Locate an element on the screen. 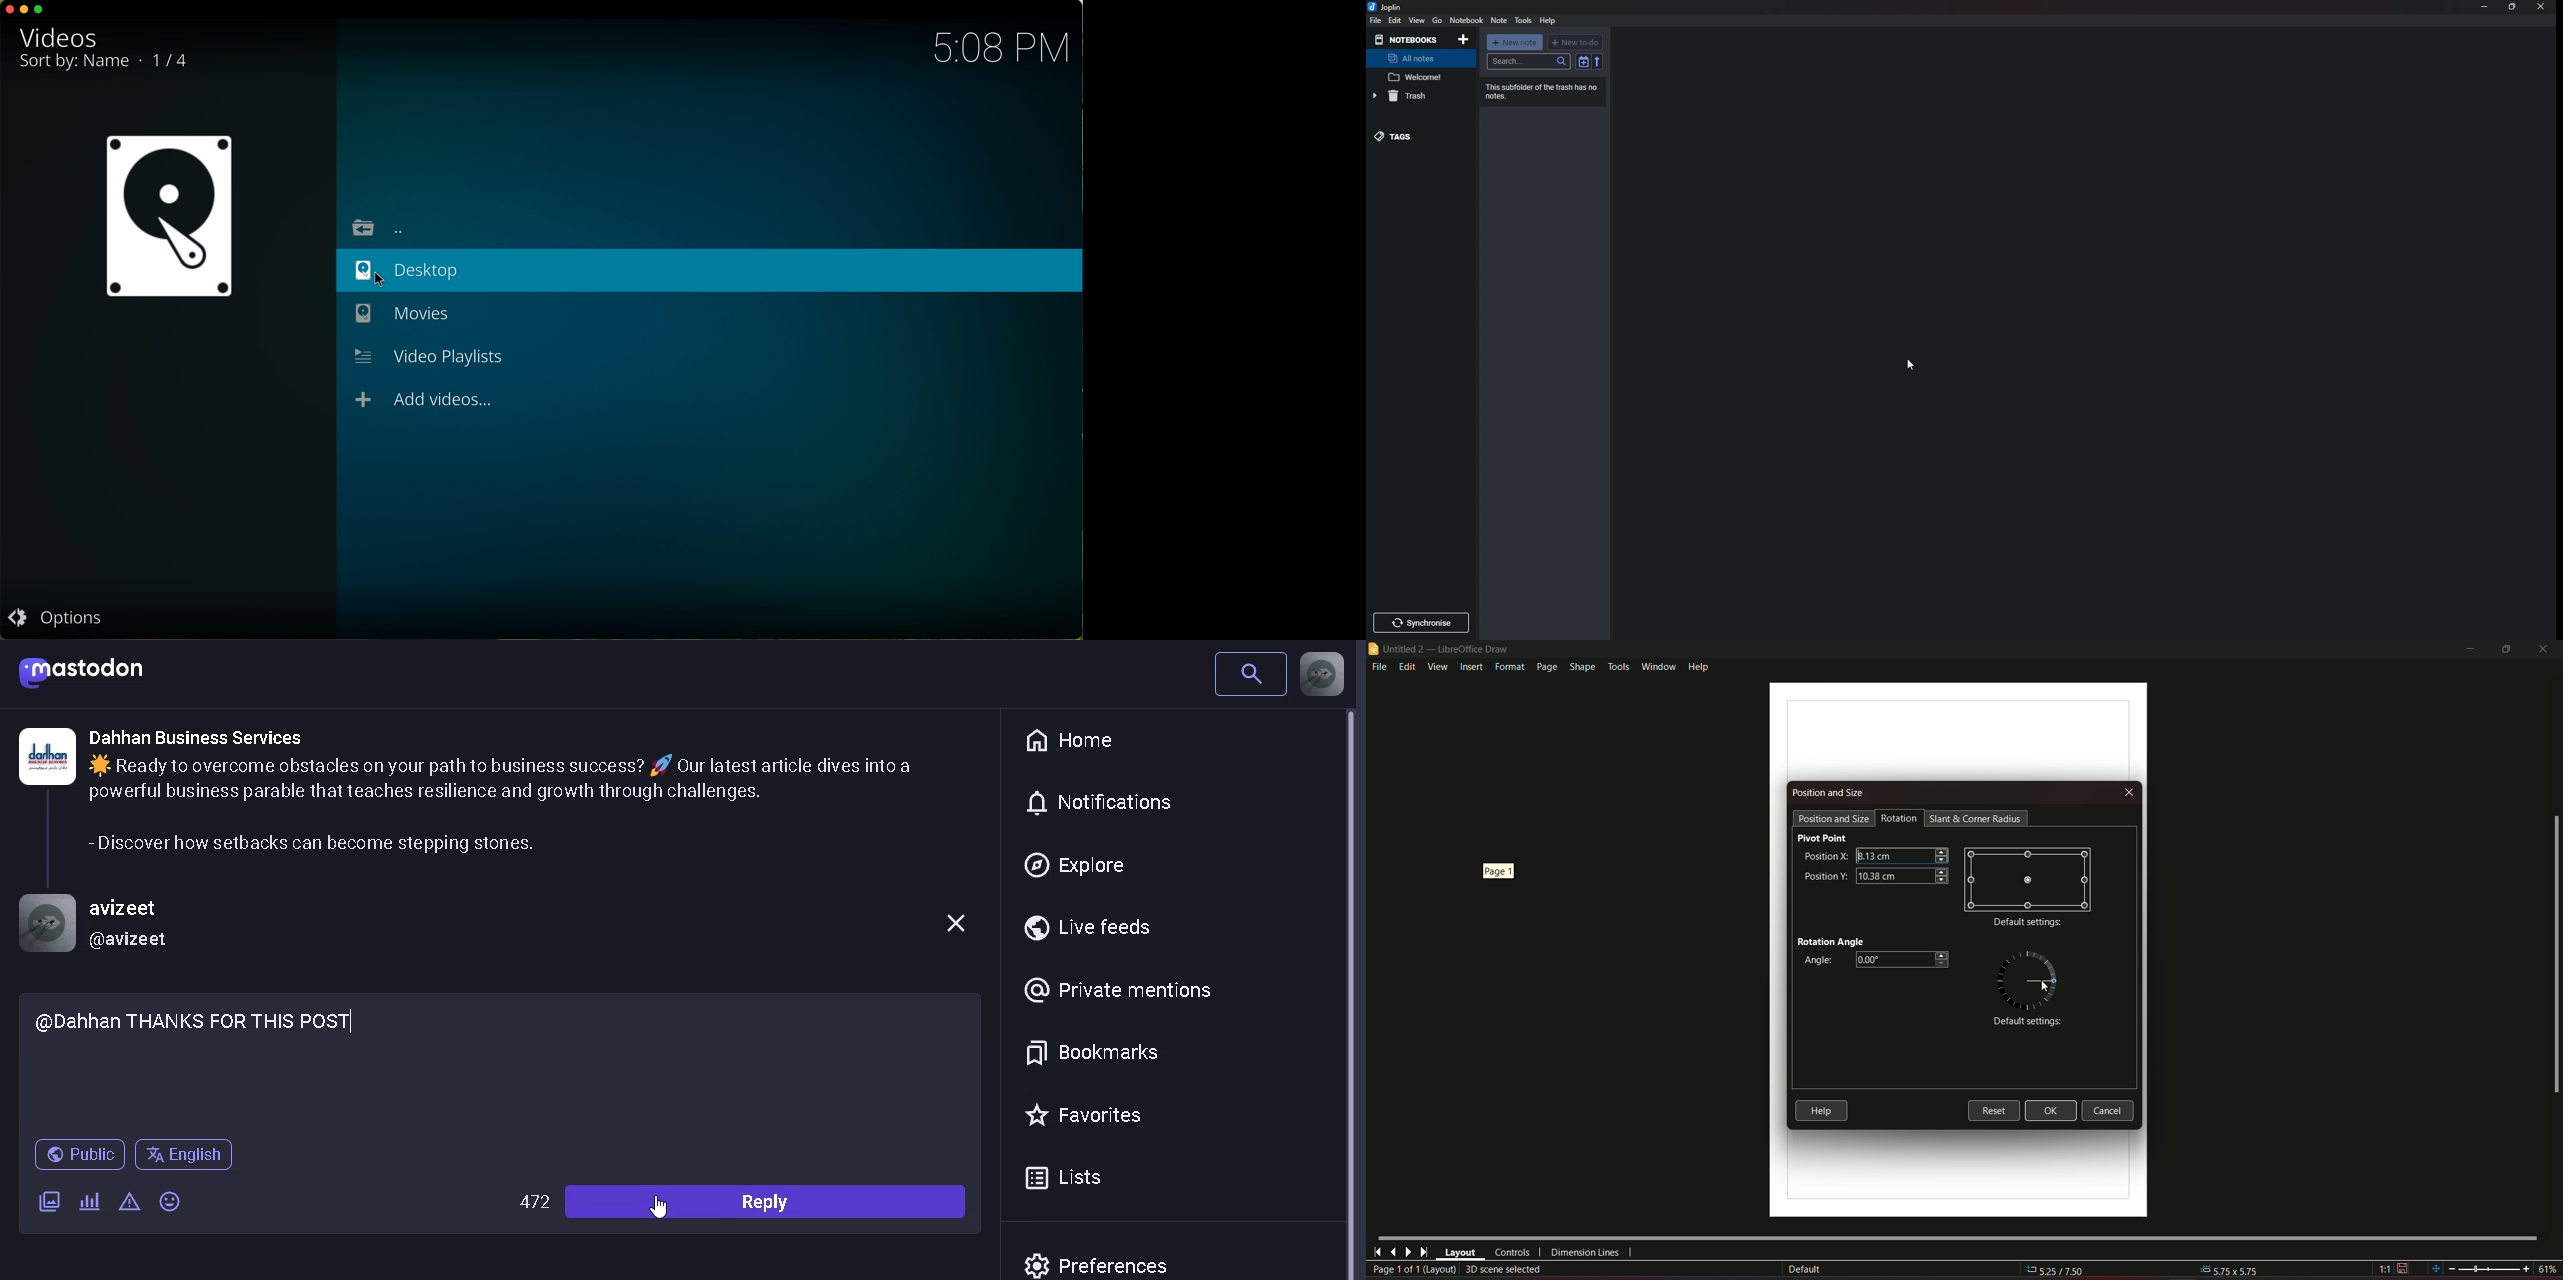  Toggle sort is located at coordinates (1584, 61).